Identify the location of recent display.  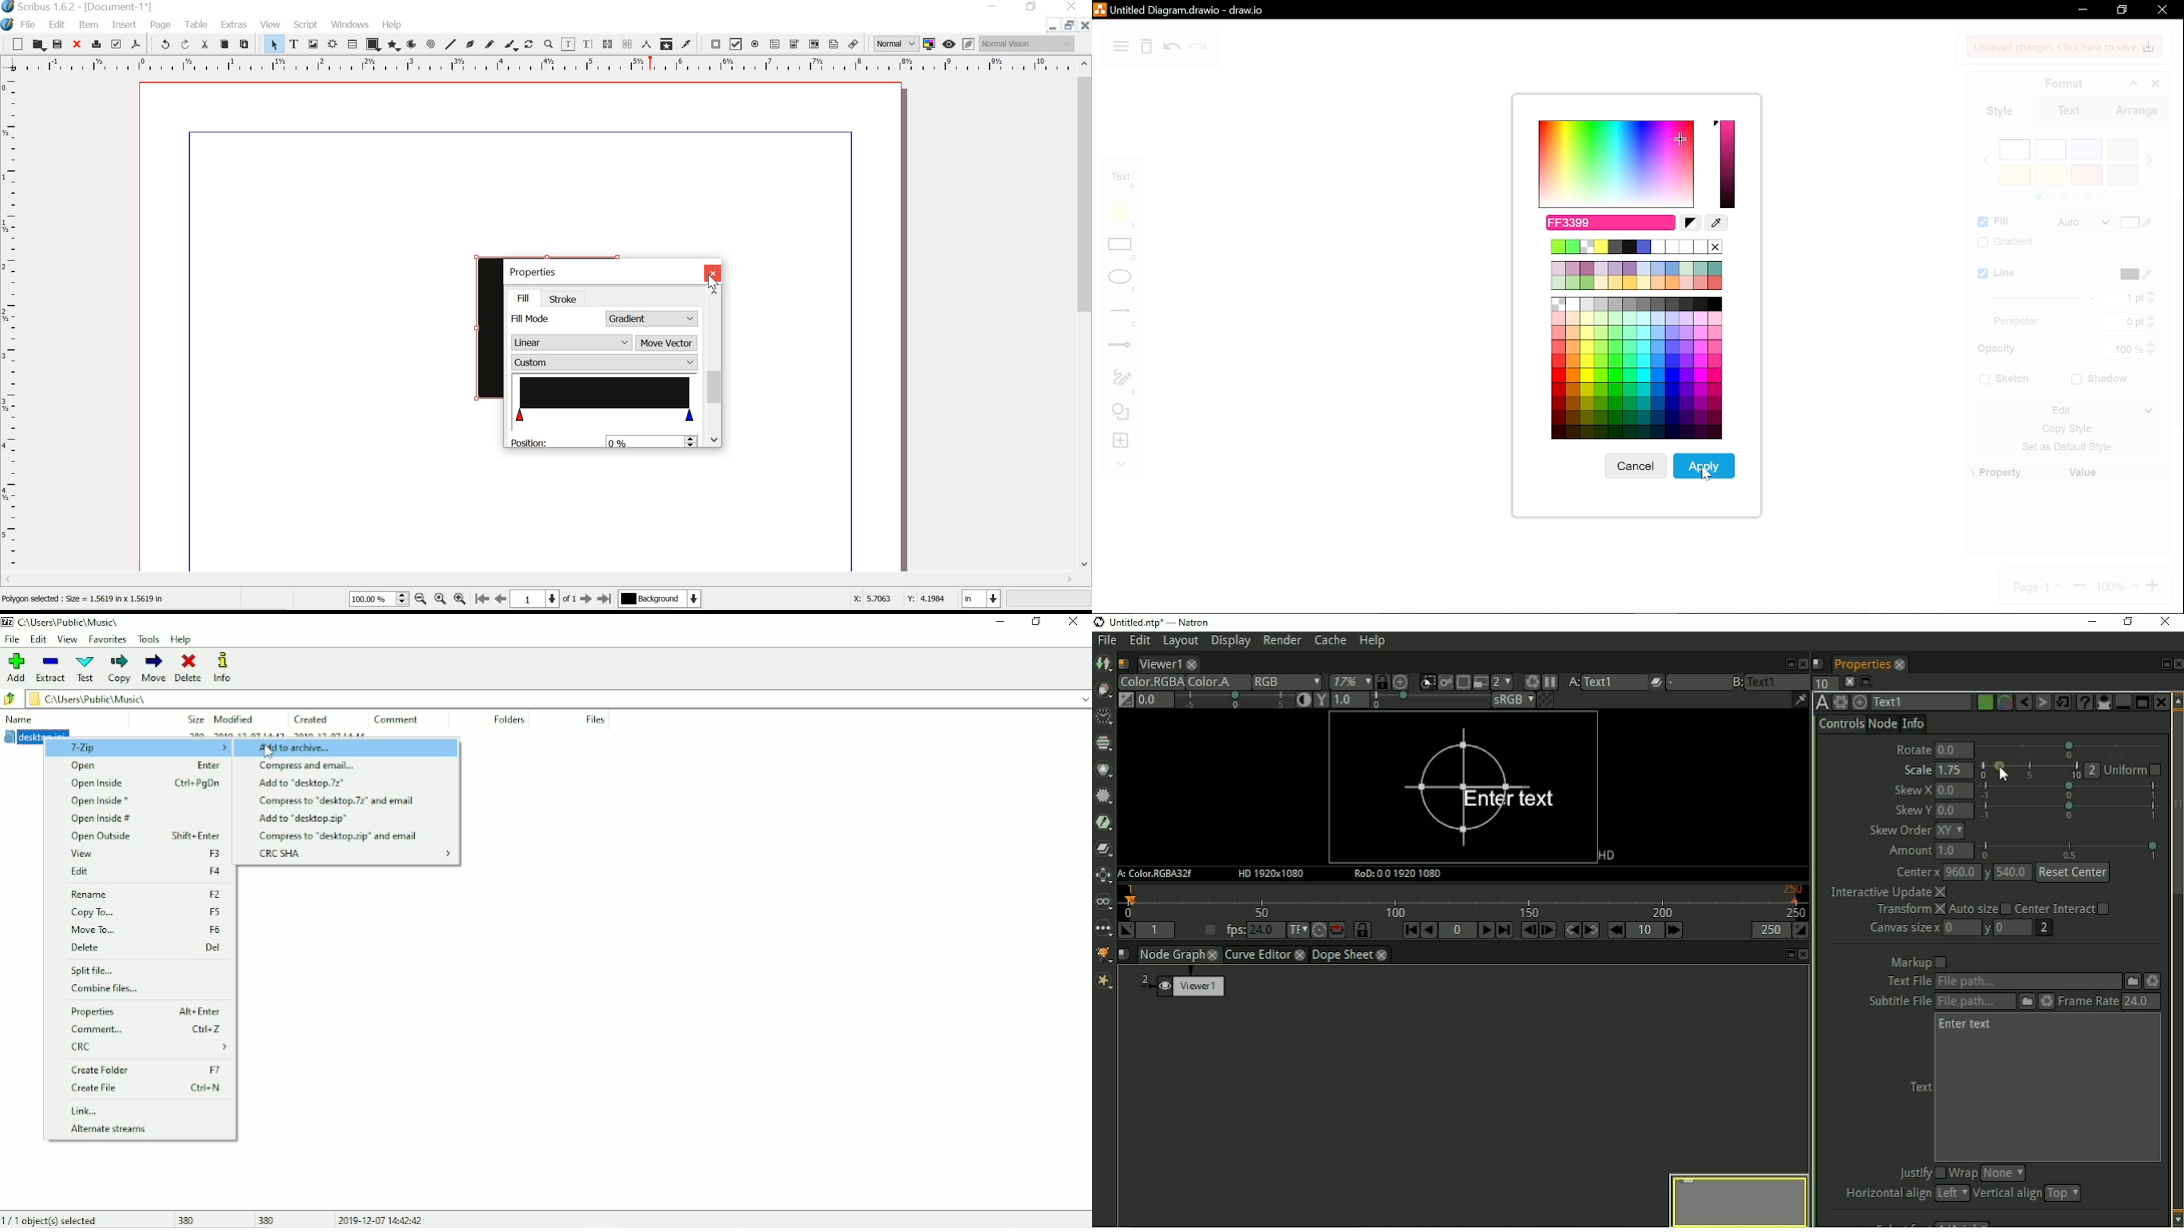
(1637, 275).